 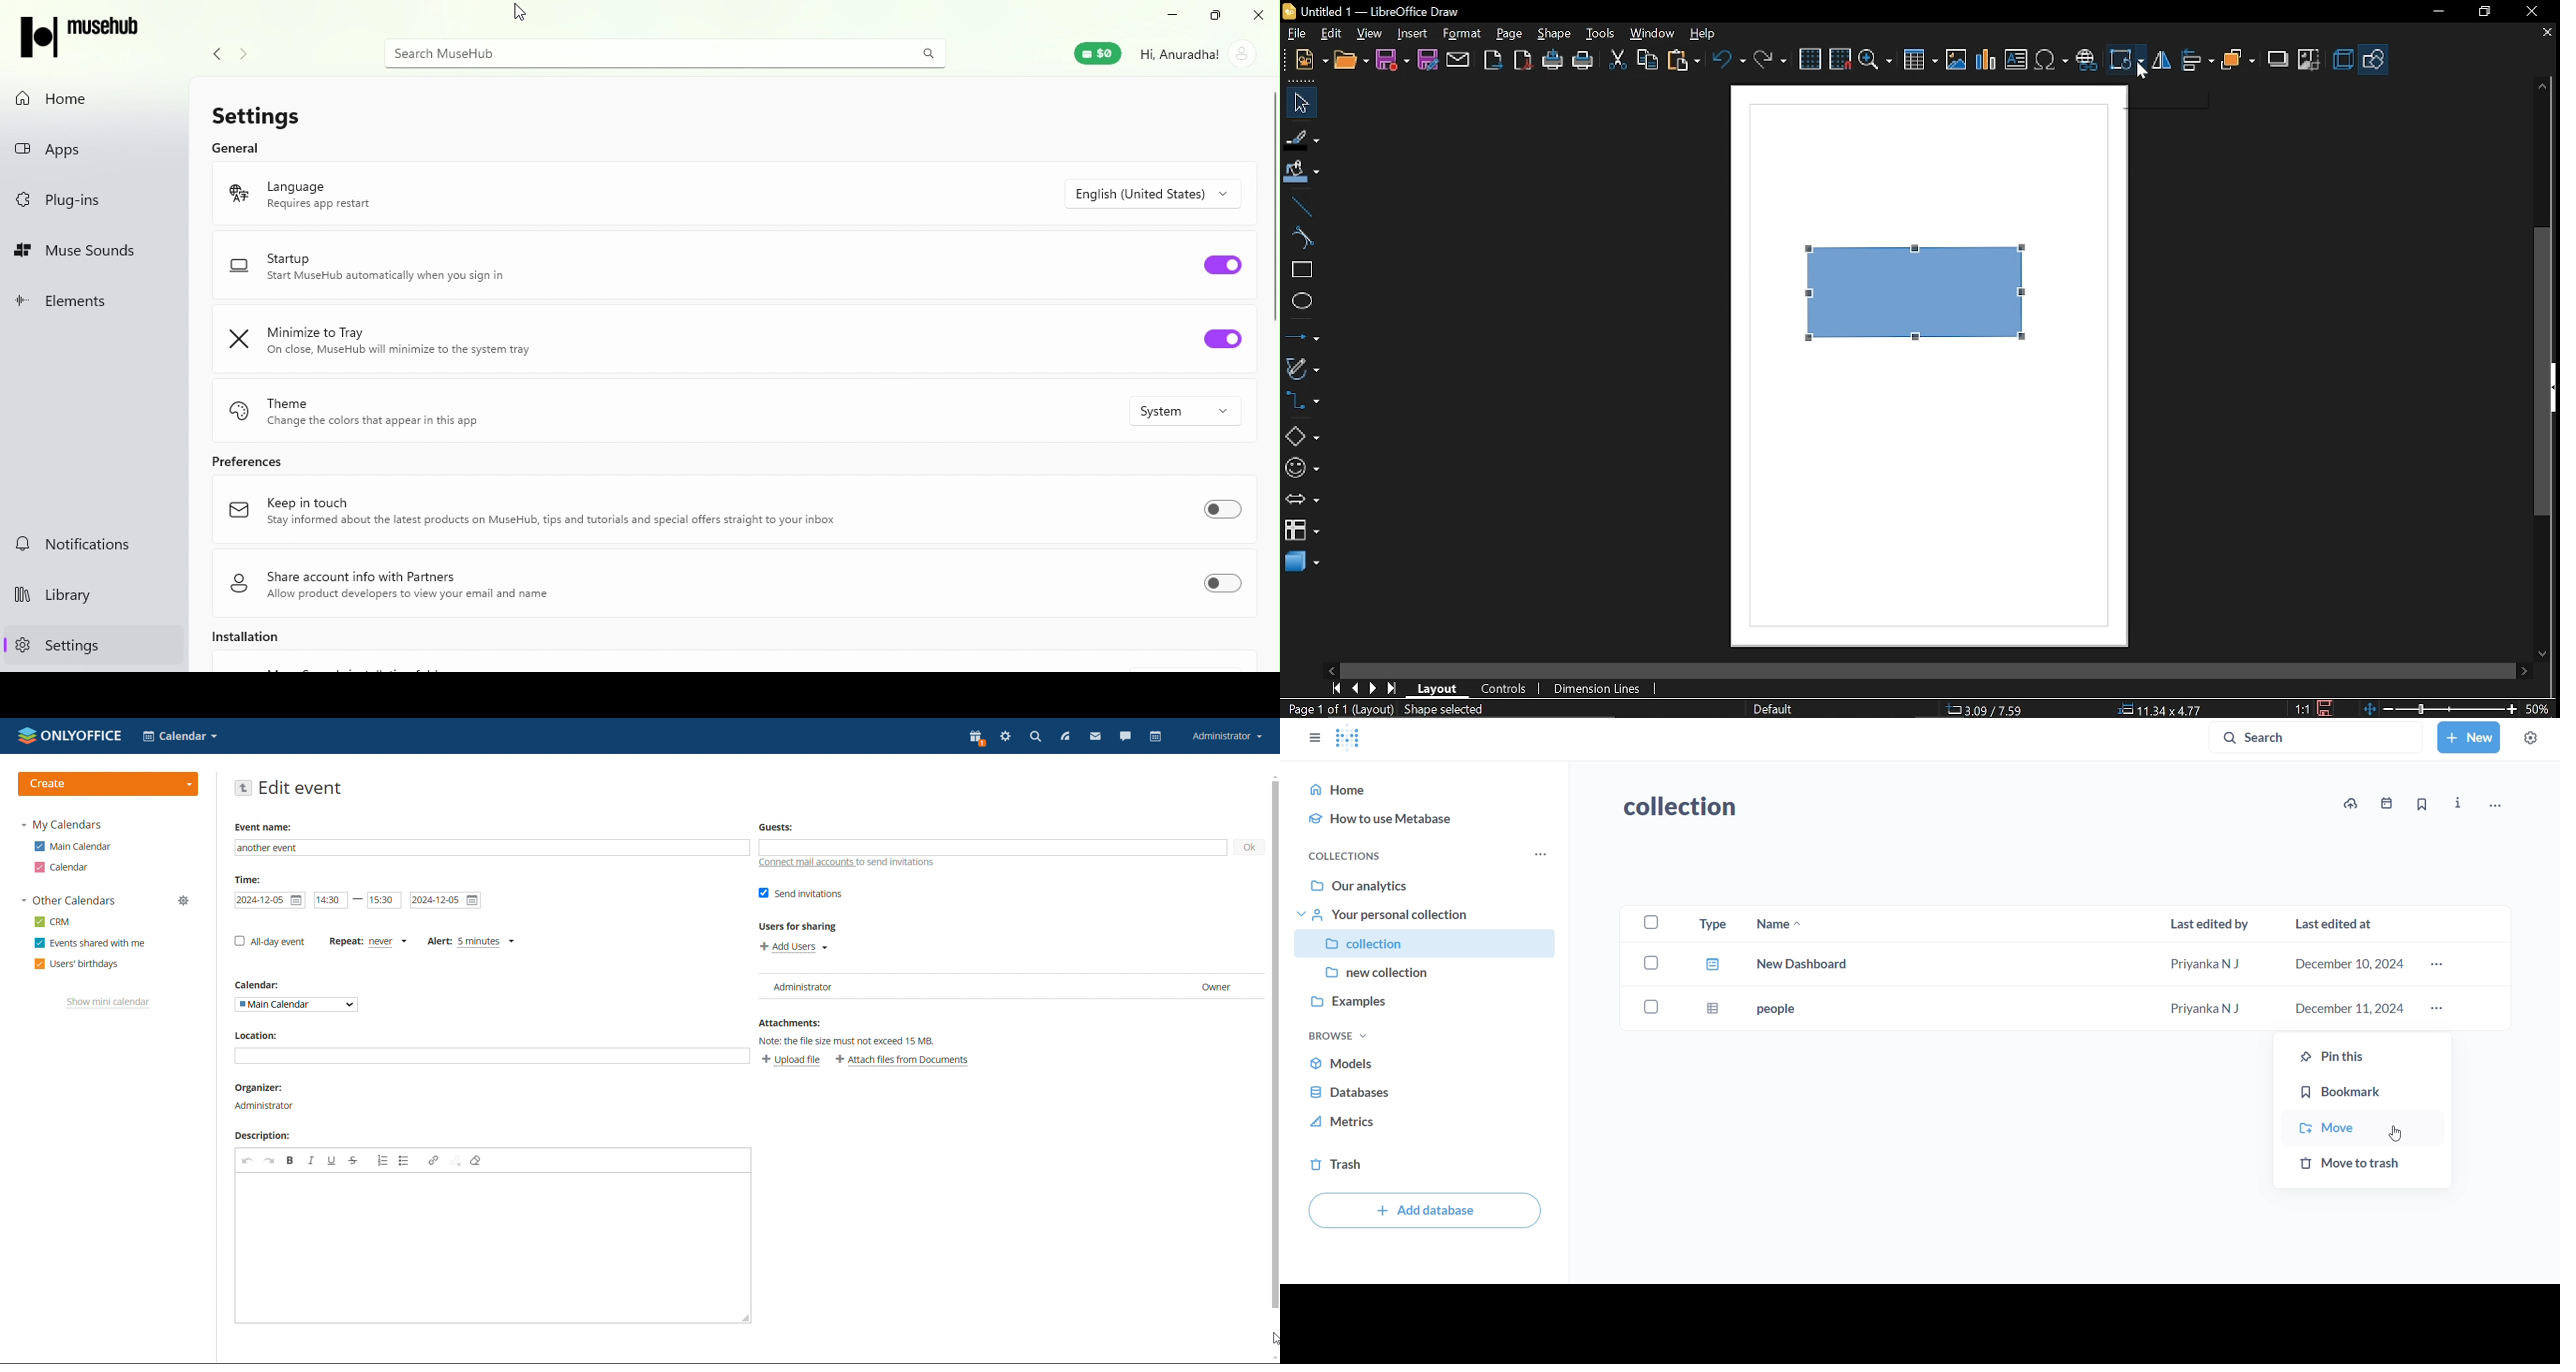 What do you see at coordinates (180, 736) in the screenshot?
I see `select calendar` at bounding box center [180, 736].